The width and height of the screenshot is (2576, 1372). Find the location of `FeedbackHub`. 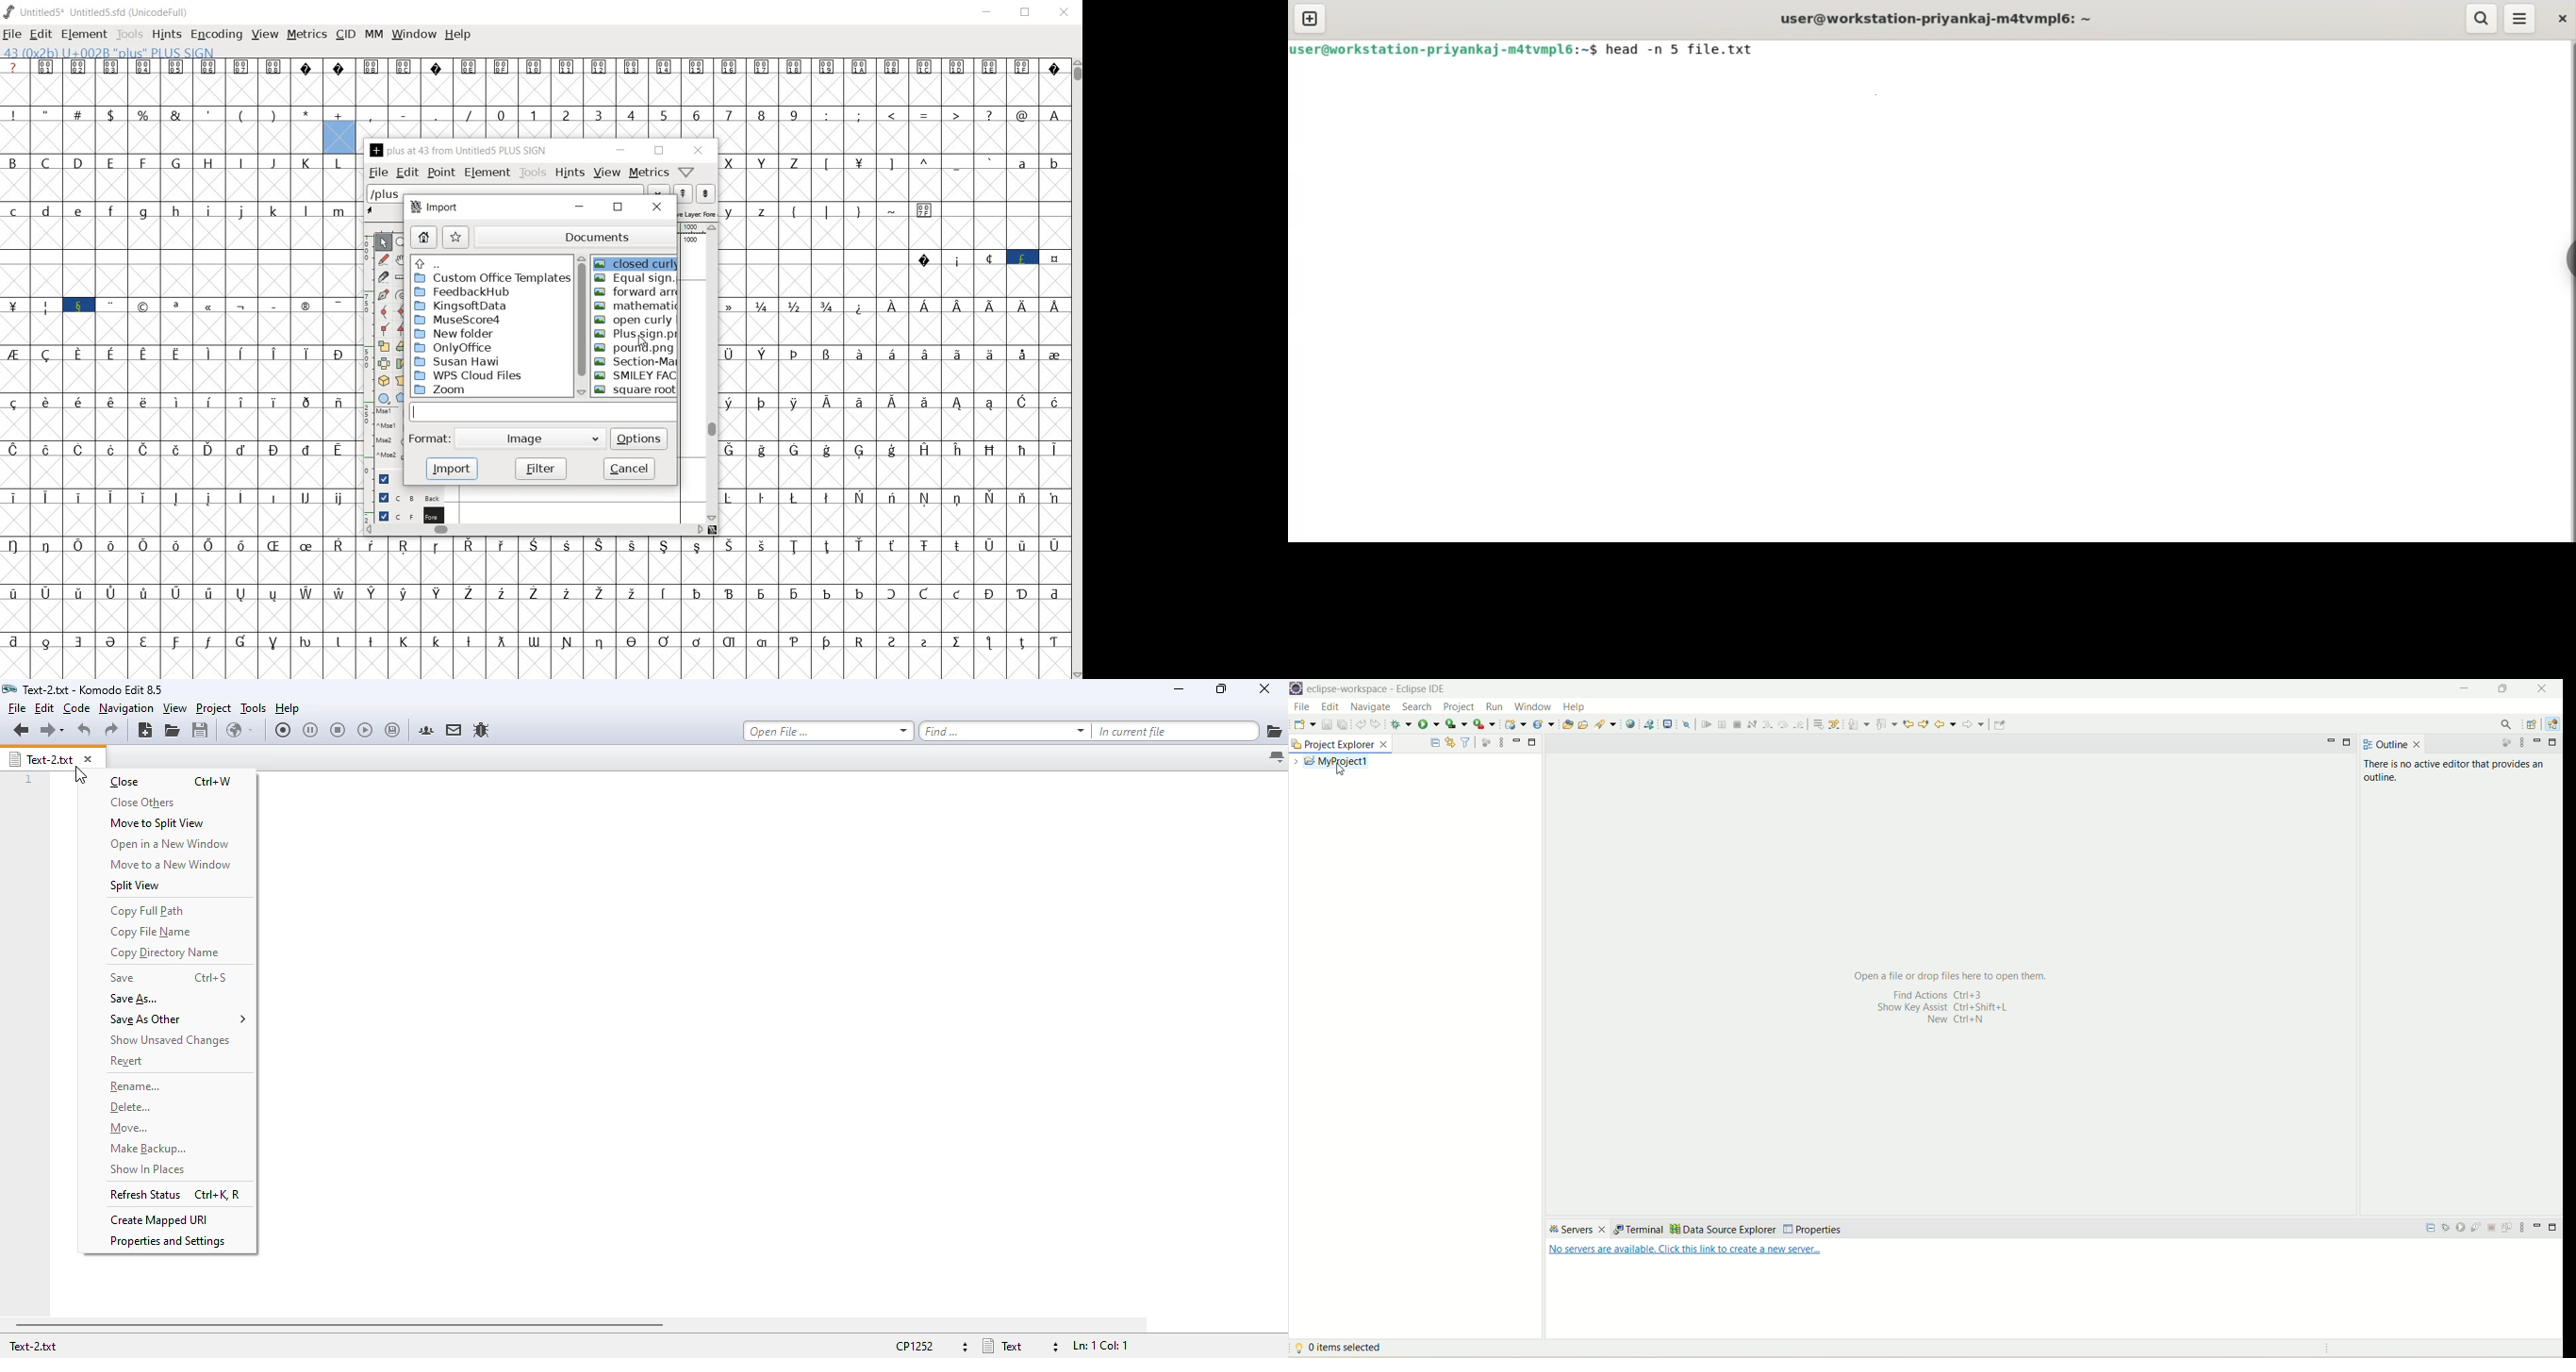

FeedbackHub is located at coordinates (462, 291).